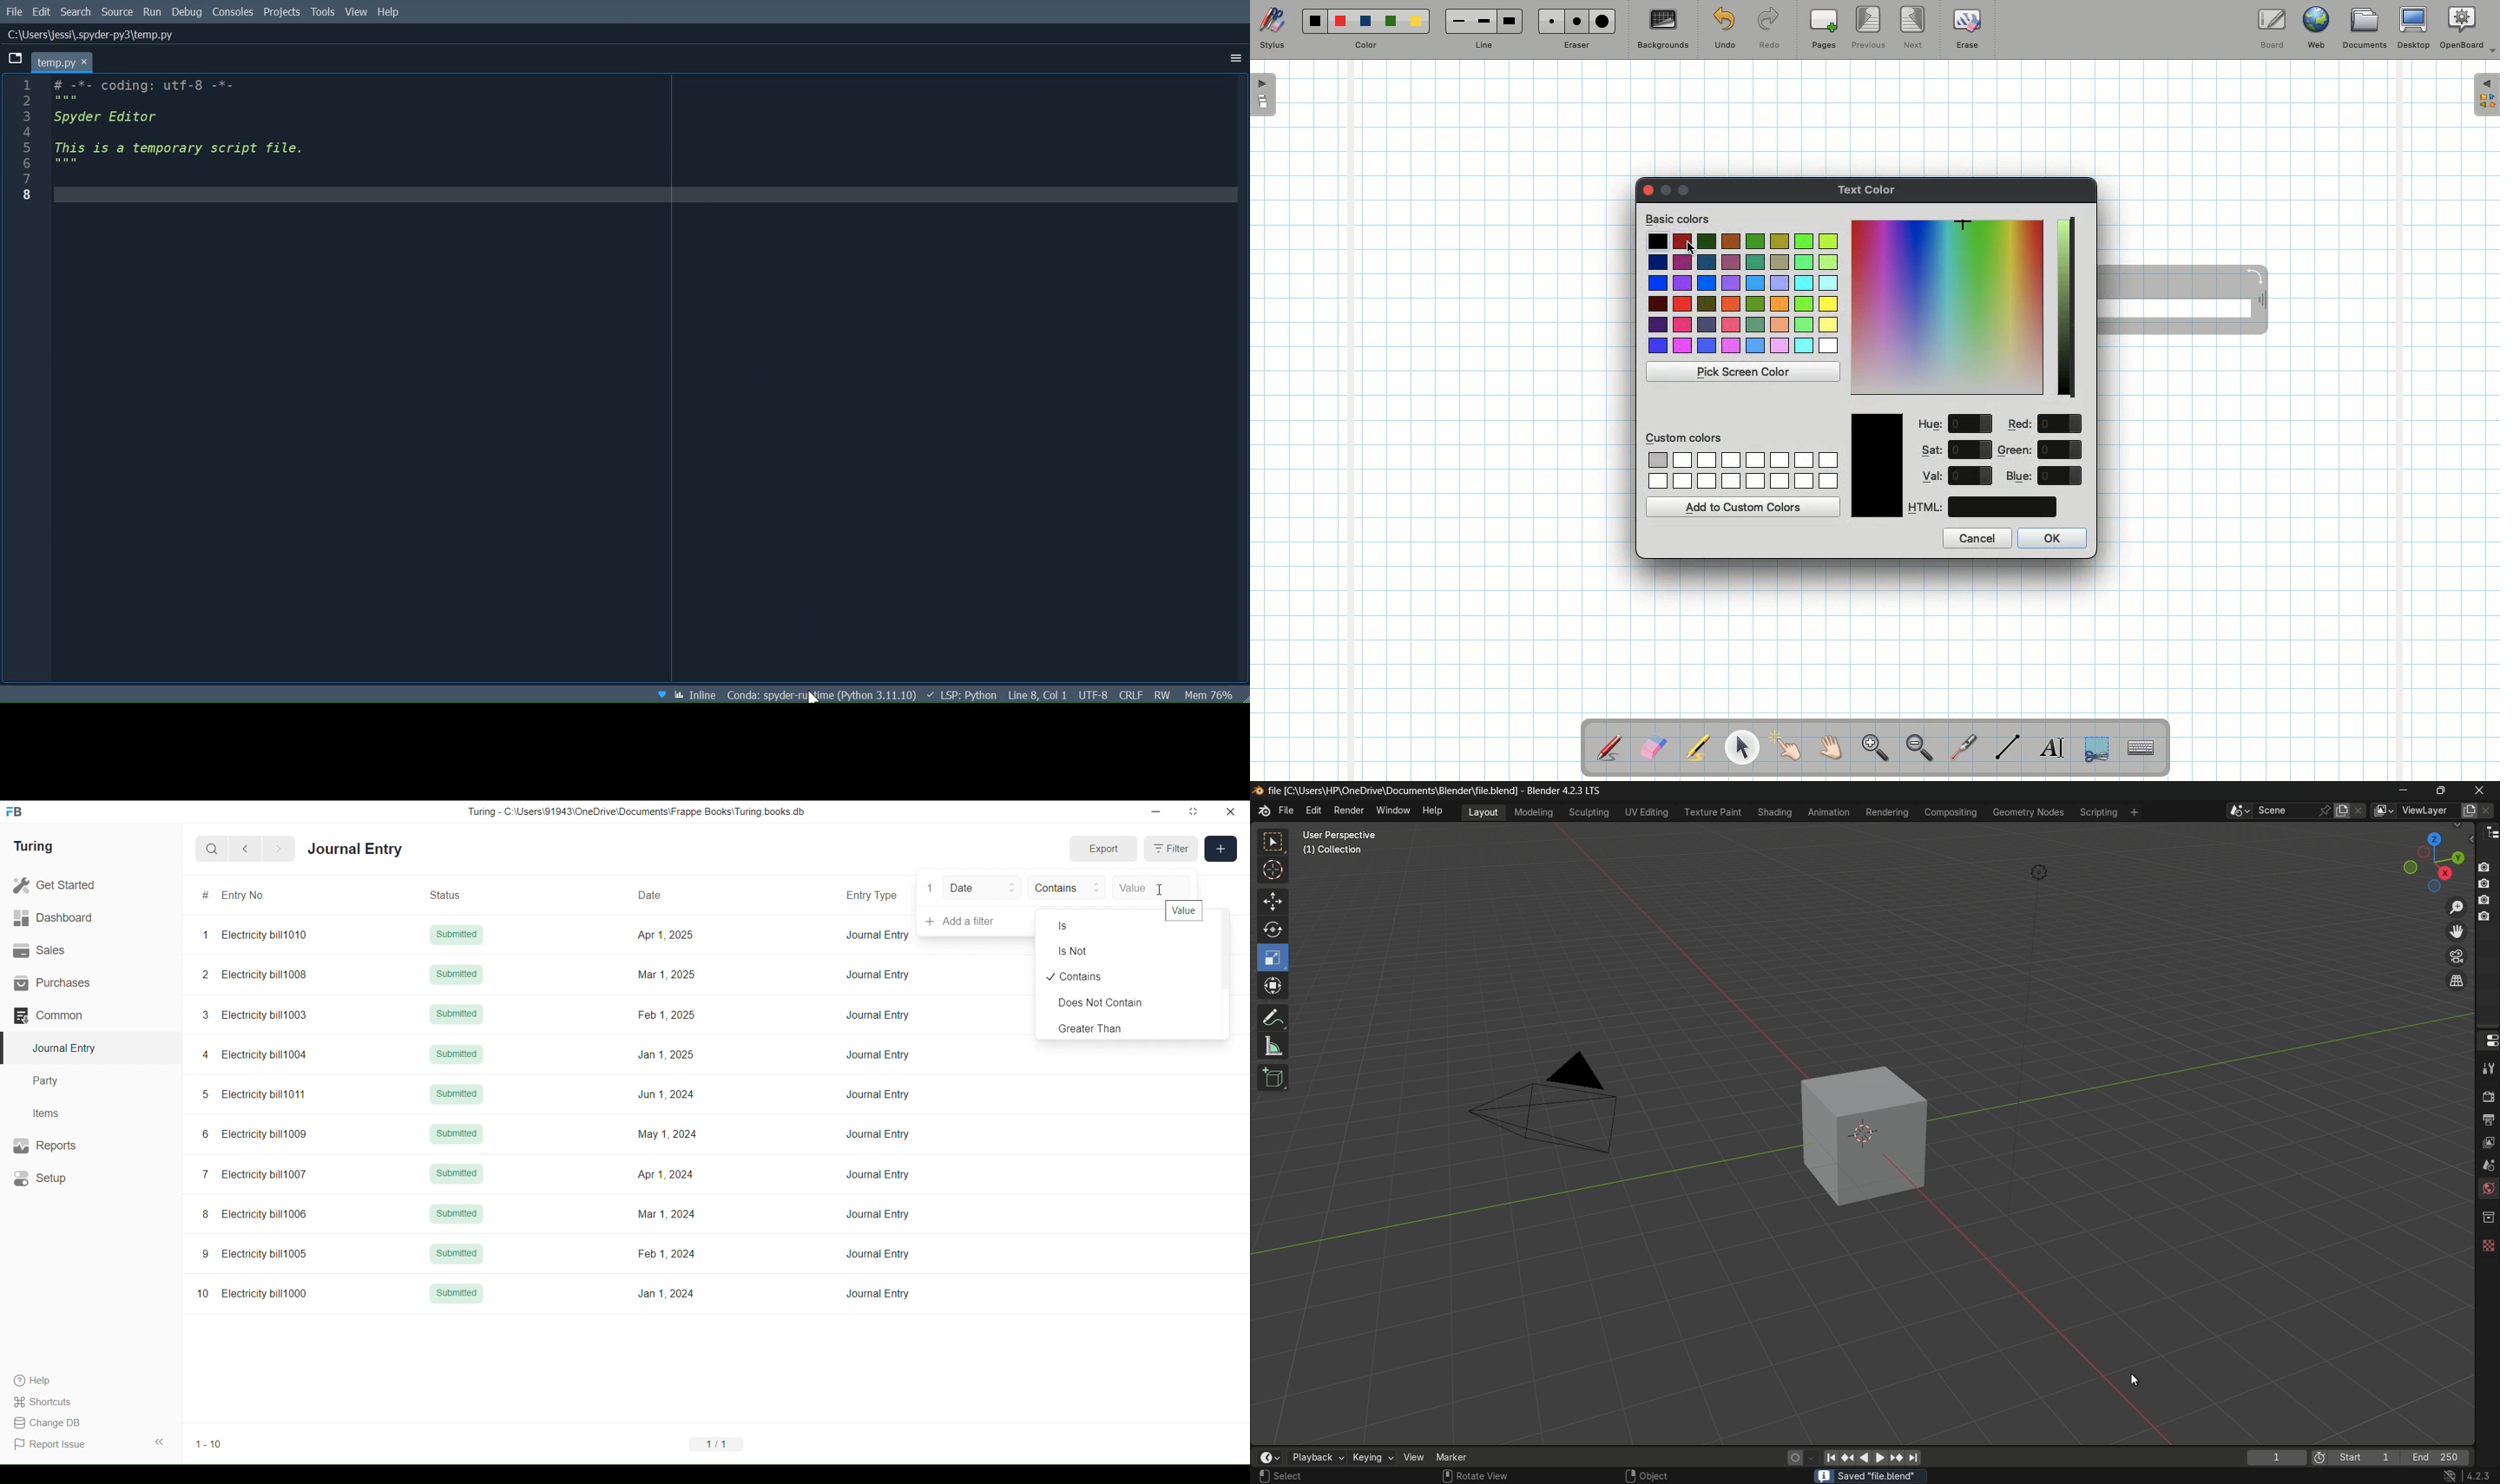 The width and height of the screenshot is (2520, 1484). Describe the element at coordinates (279, 849) in the screenshot. I see `Next` at that location.